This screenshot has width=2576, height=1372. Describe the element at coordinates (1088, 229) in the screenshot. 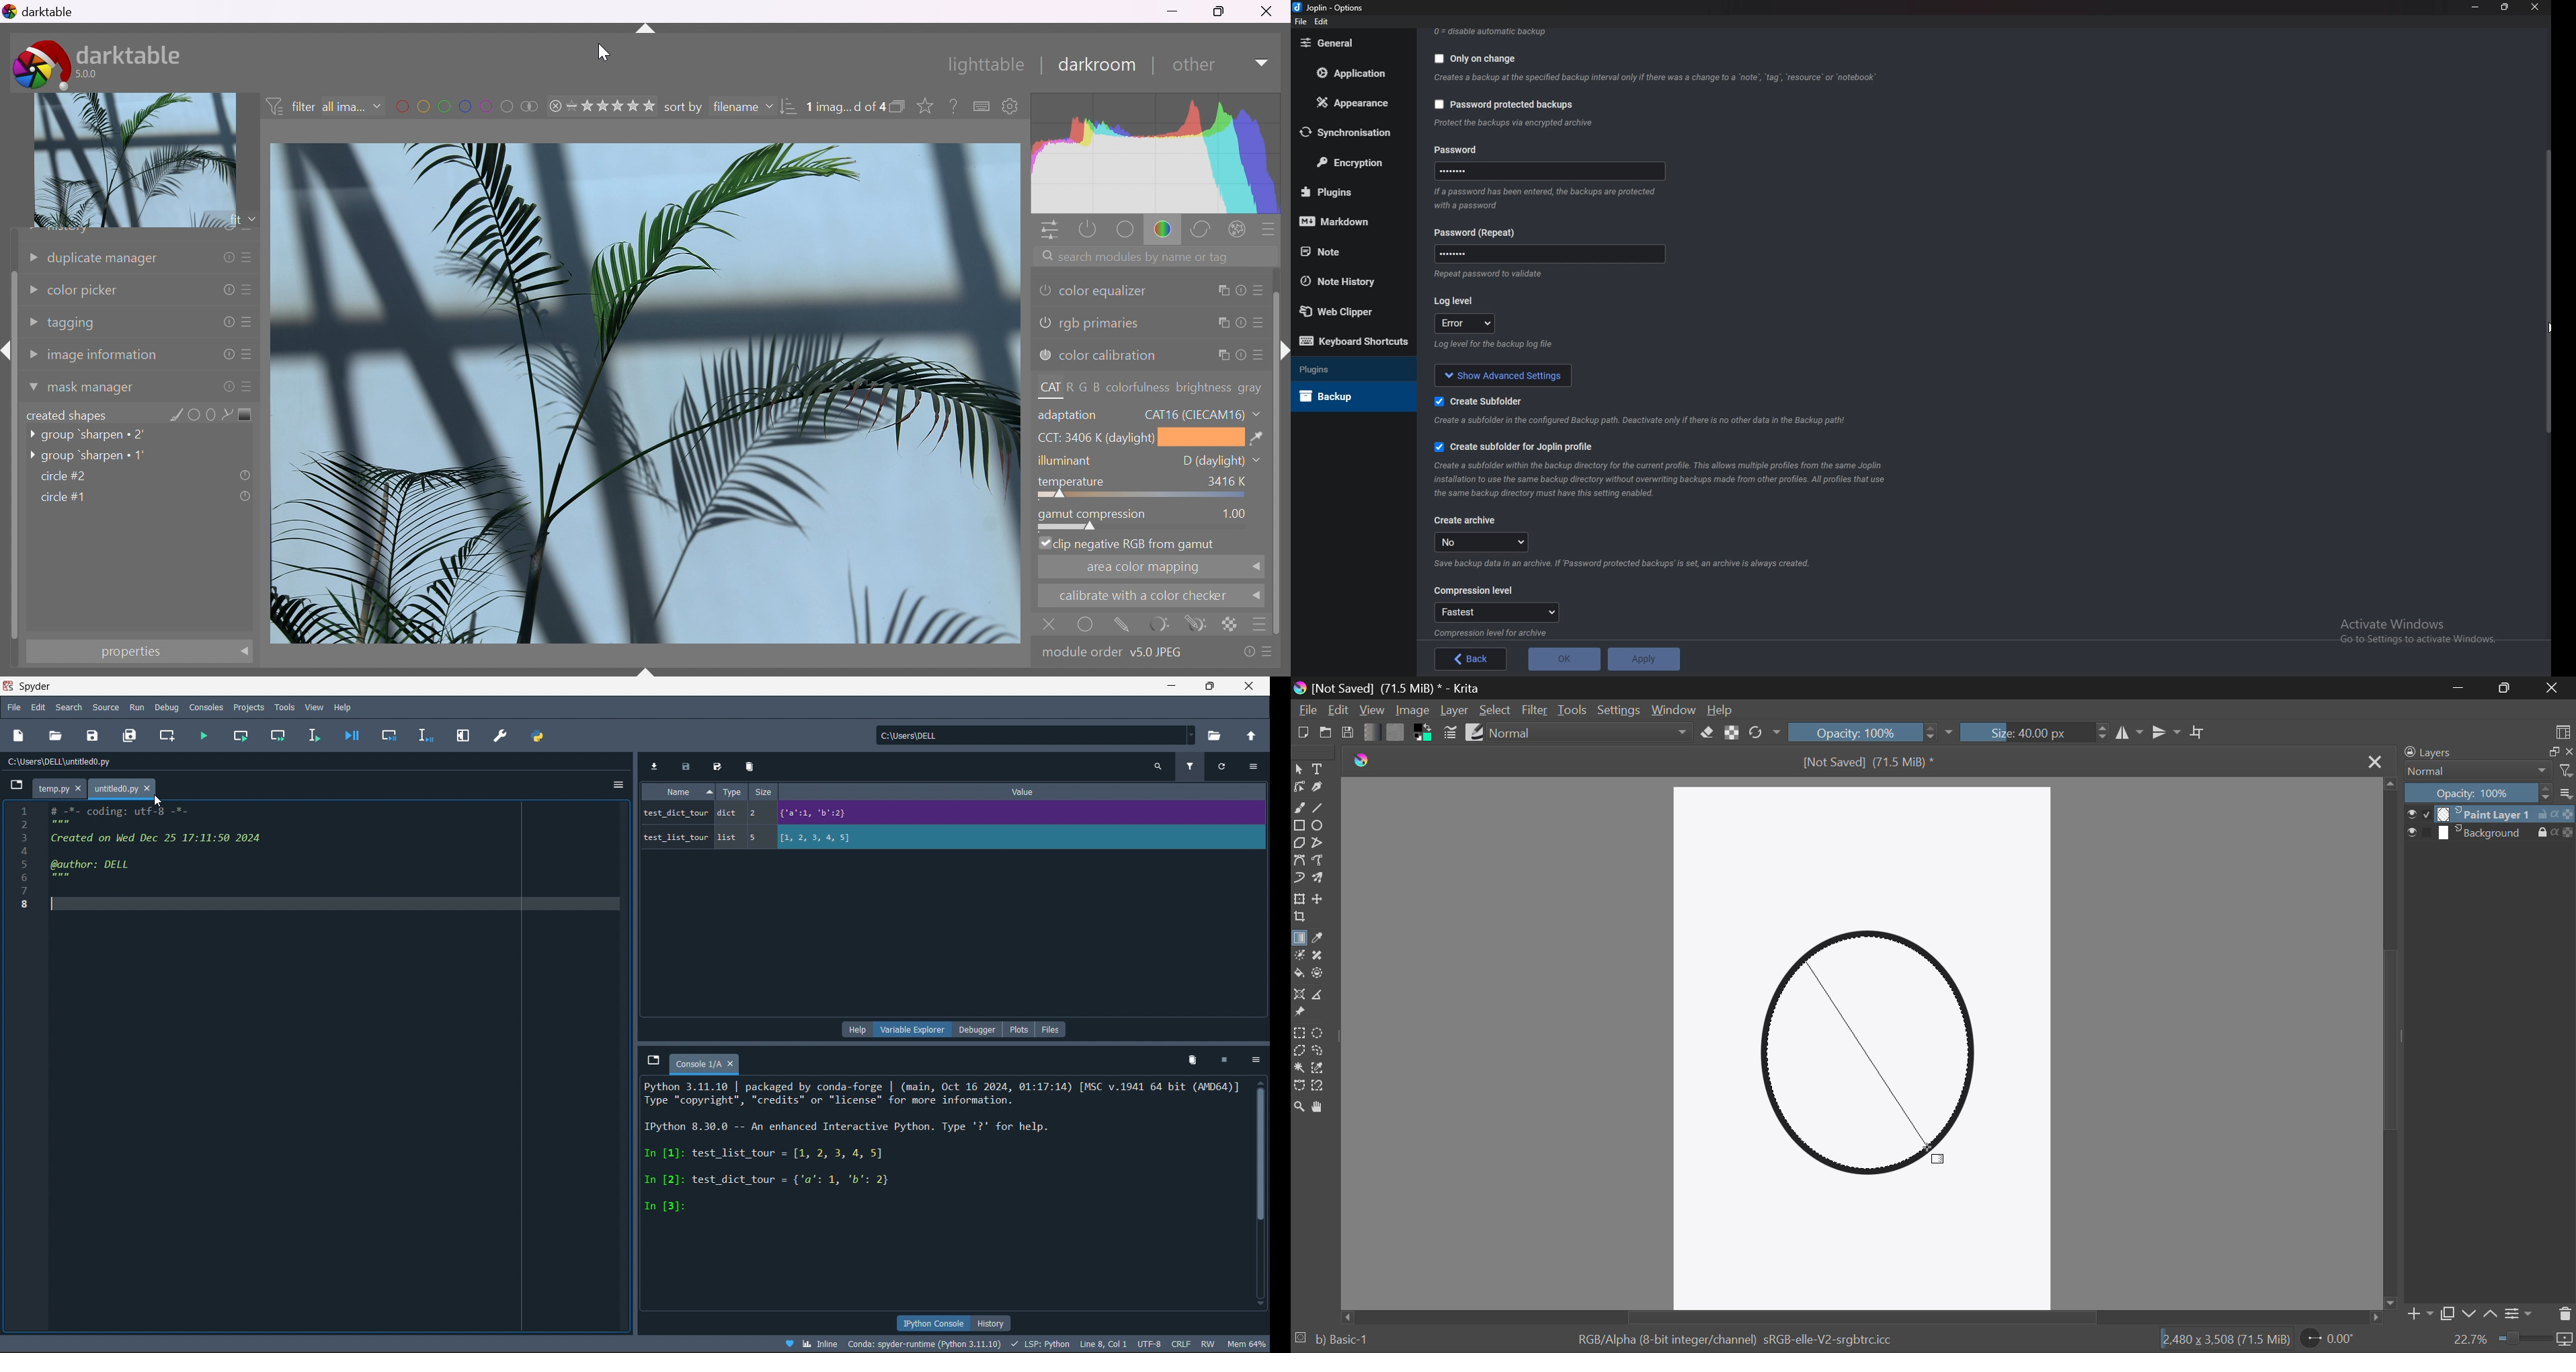

I see `show only active modules` at that location.